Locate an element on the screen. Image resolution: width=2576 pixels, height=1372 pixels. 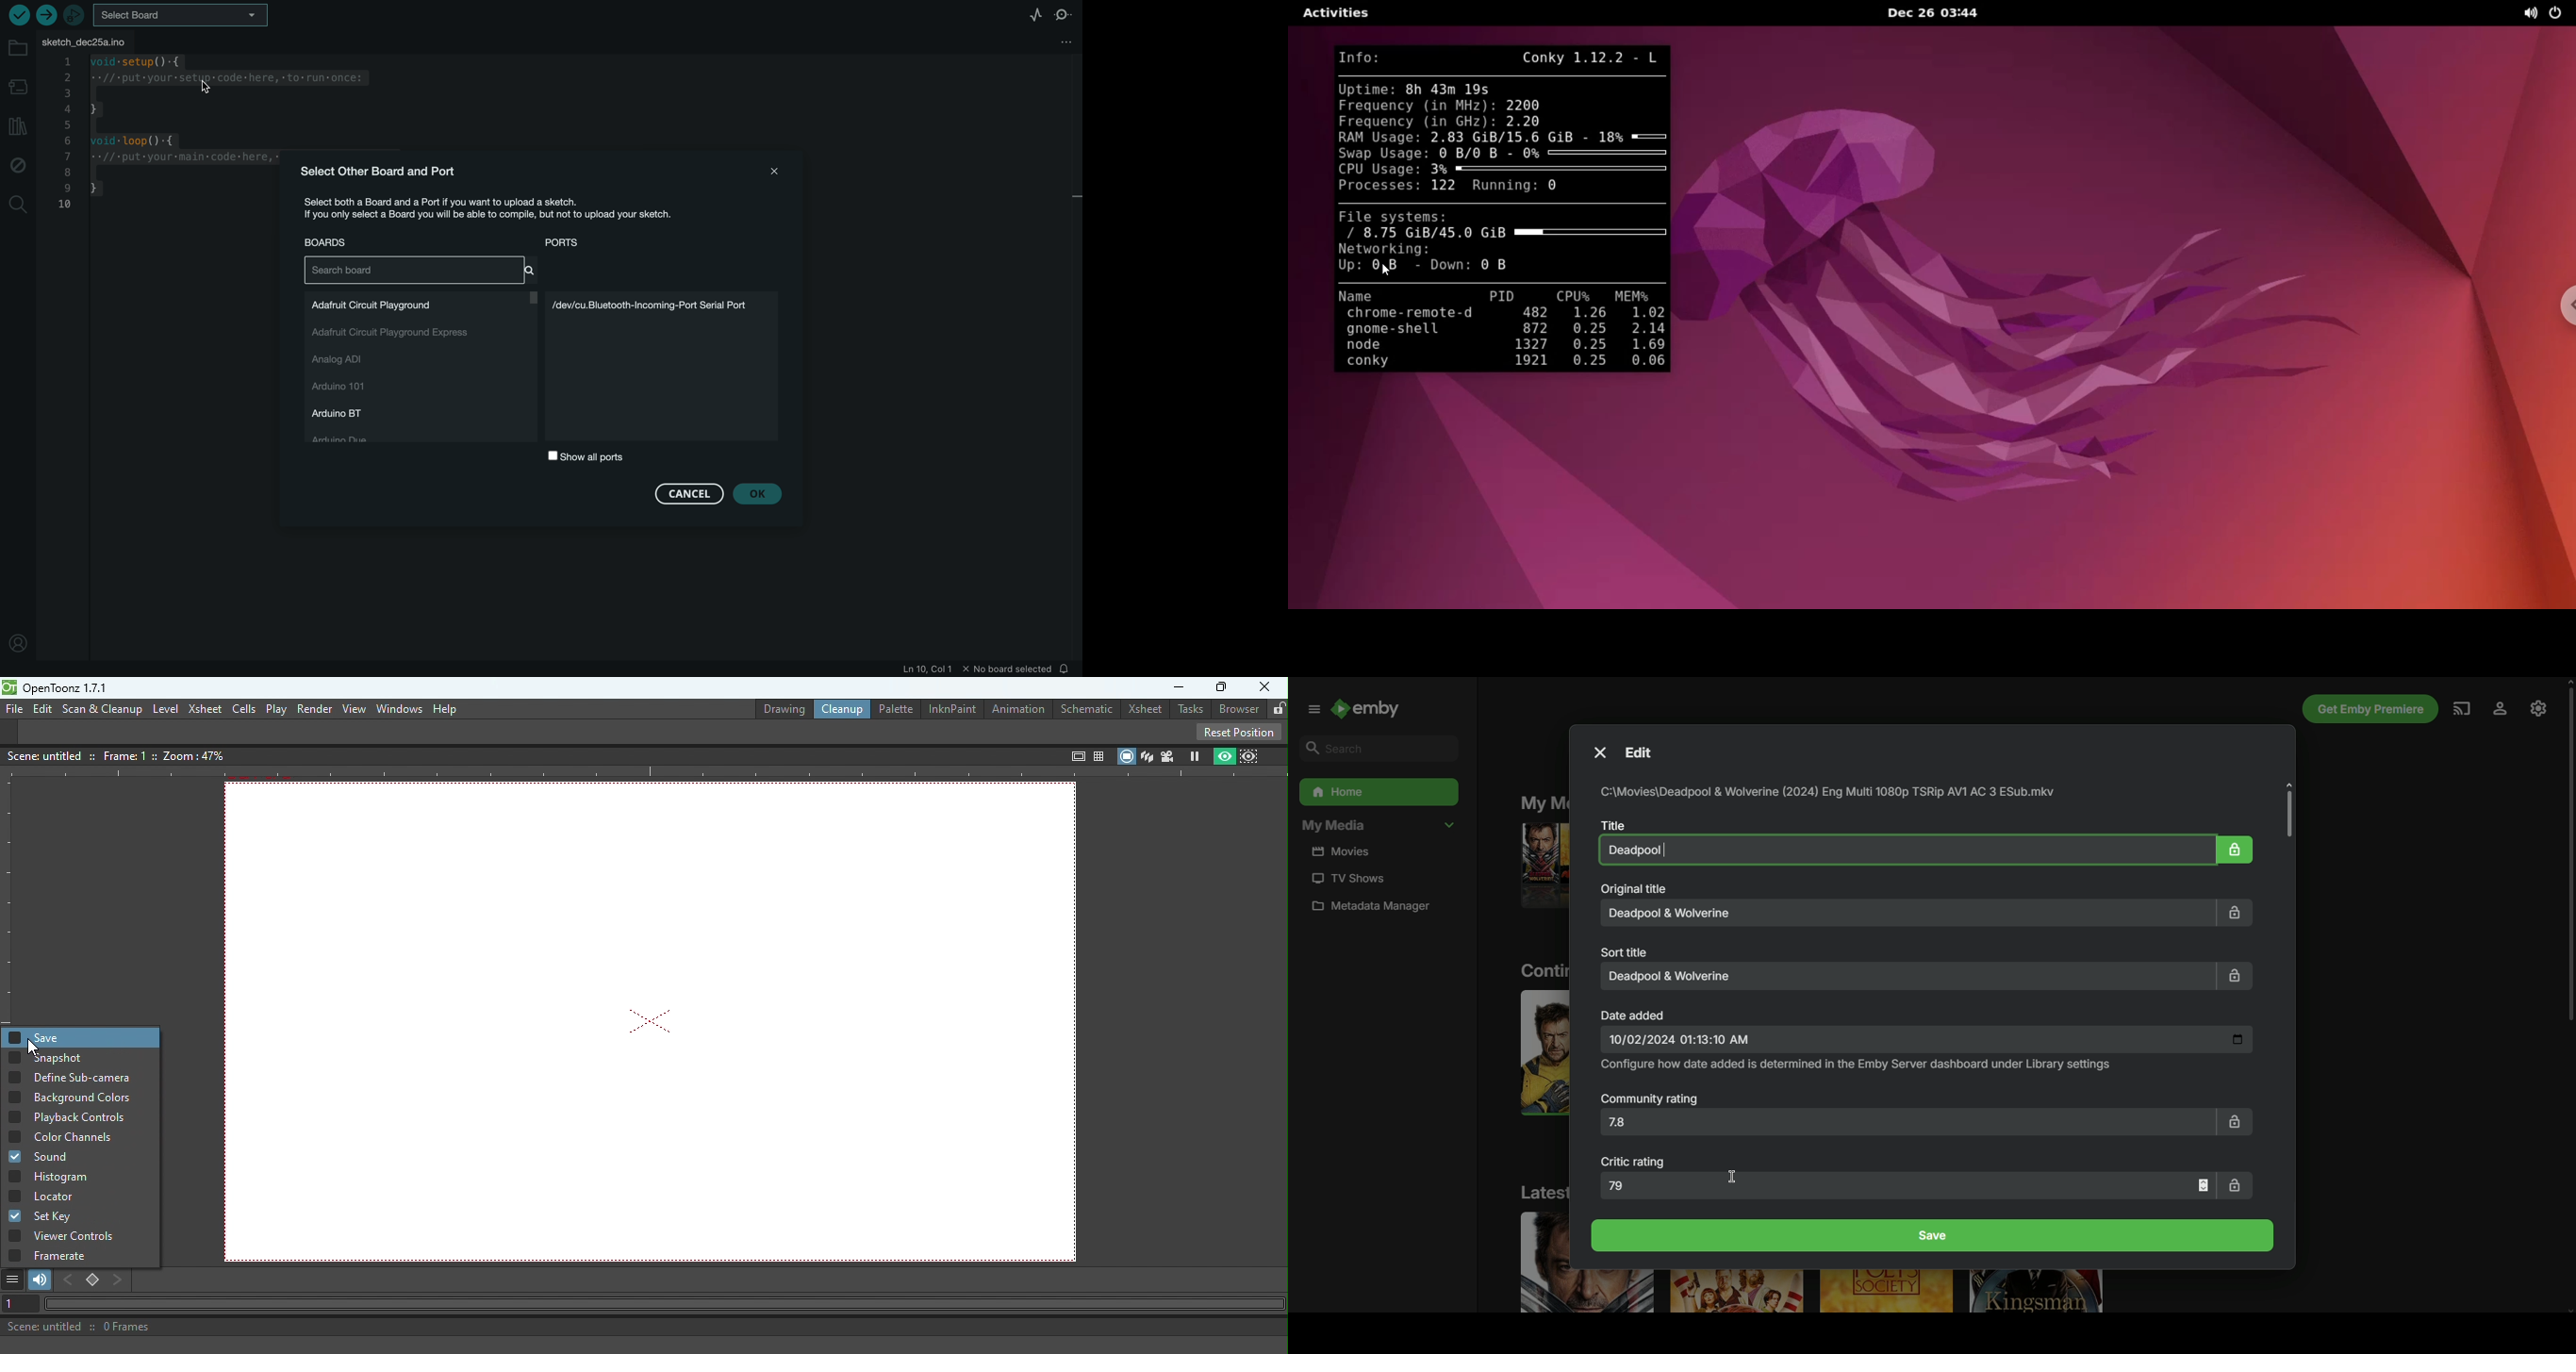
show all is located at coordinates (585, 458).